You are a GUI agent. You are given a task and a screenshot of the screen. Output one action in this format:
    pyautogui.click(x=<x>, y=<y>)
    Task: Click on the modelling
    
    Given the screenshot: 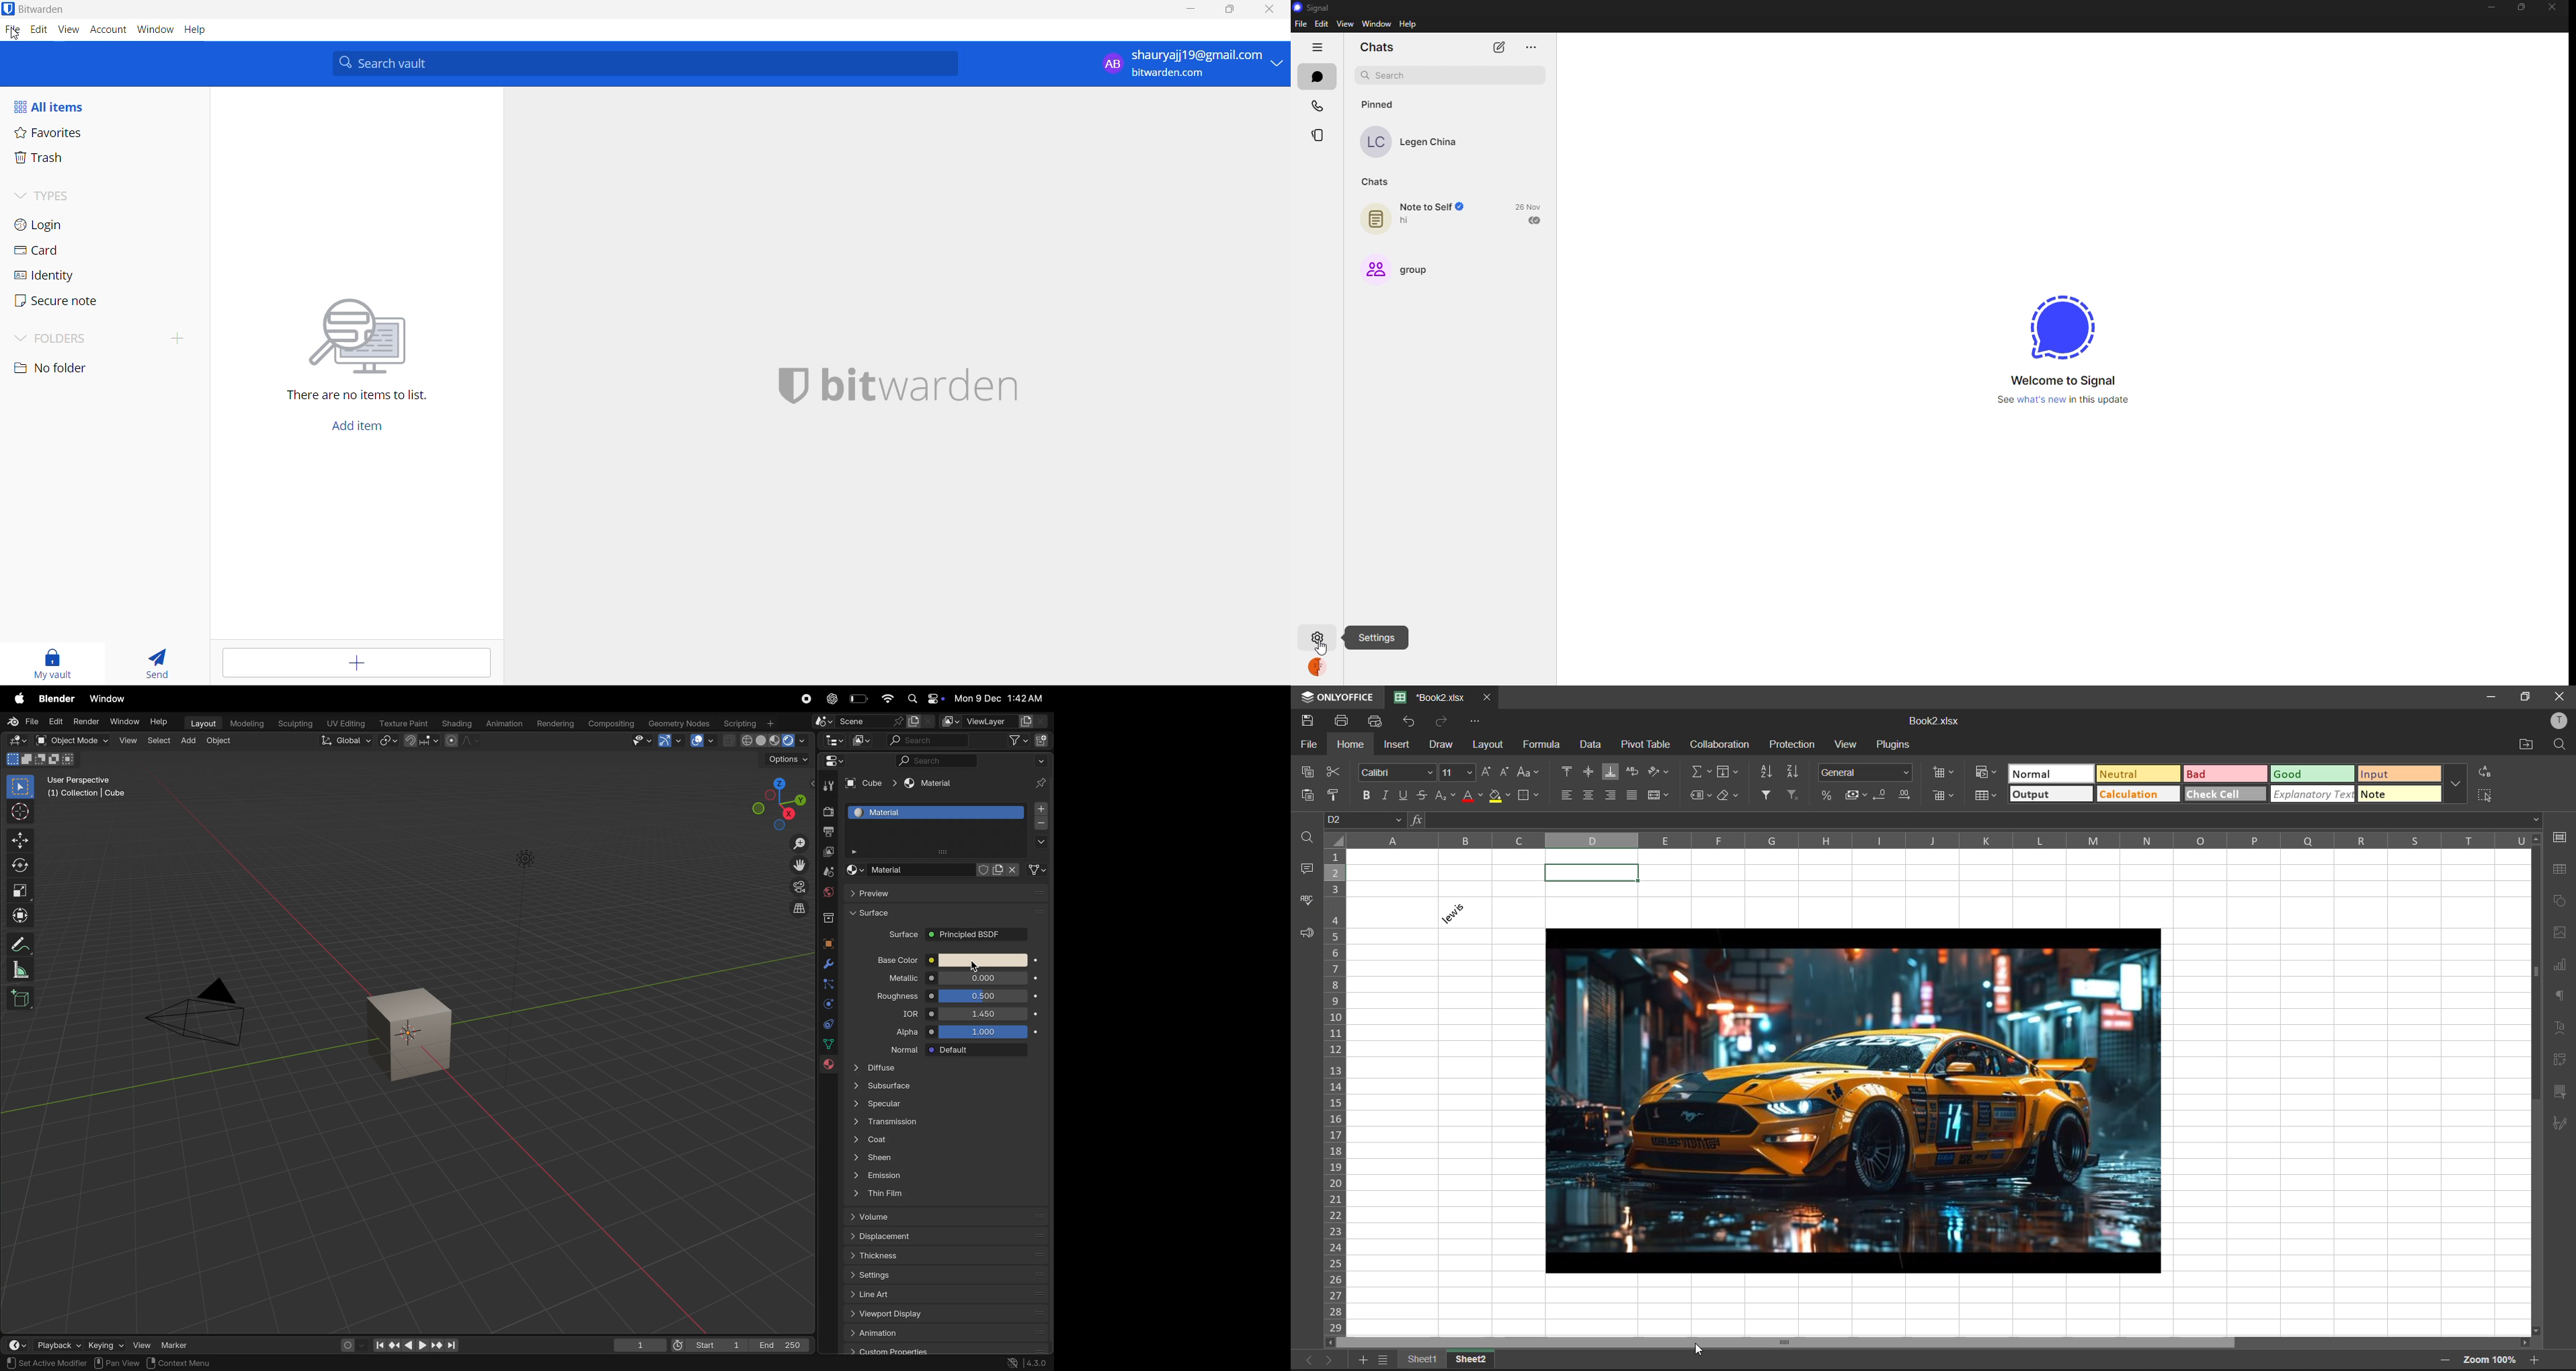 What is the action you would take?
    pyautogui.click(x=248, y=724)
    